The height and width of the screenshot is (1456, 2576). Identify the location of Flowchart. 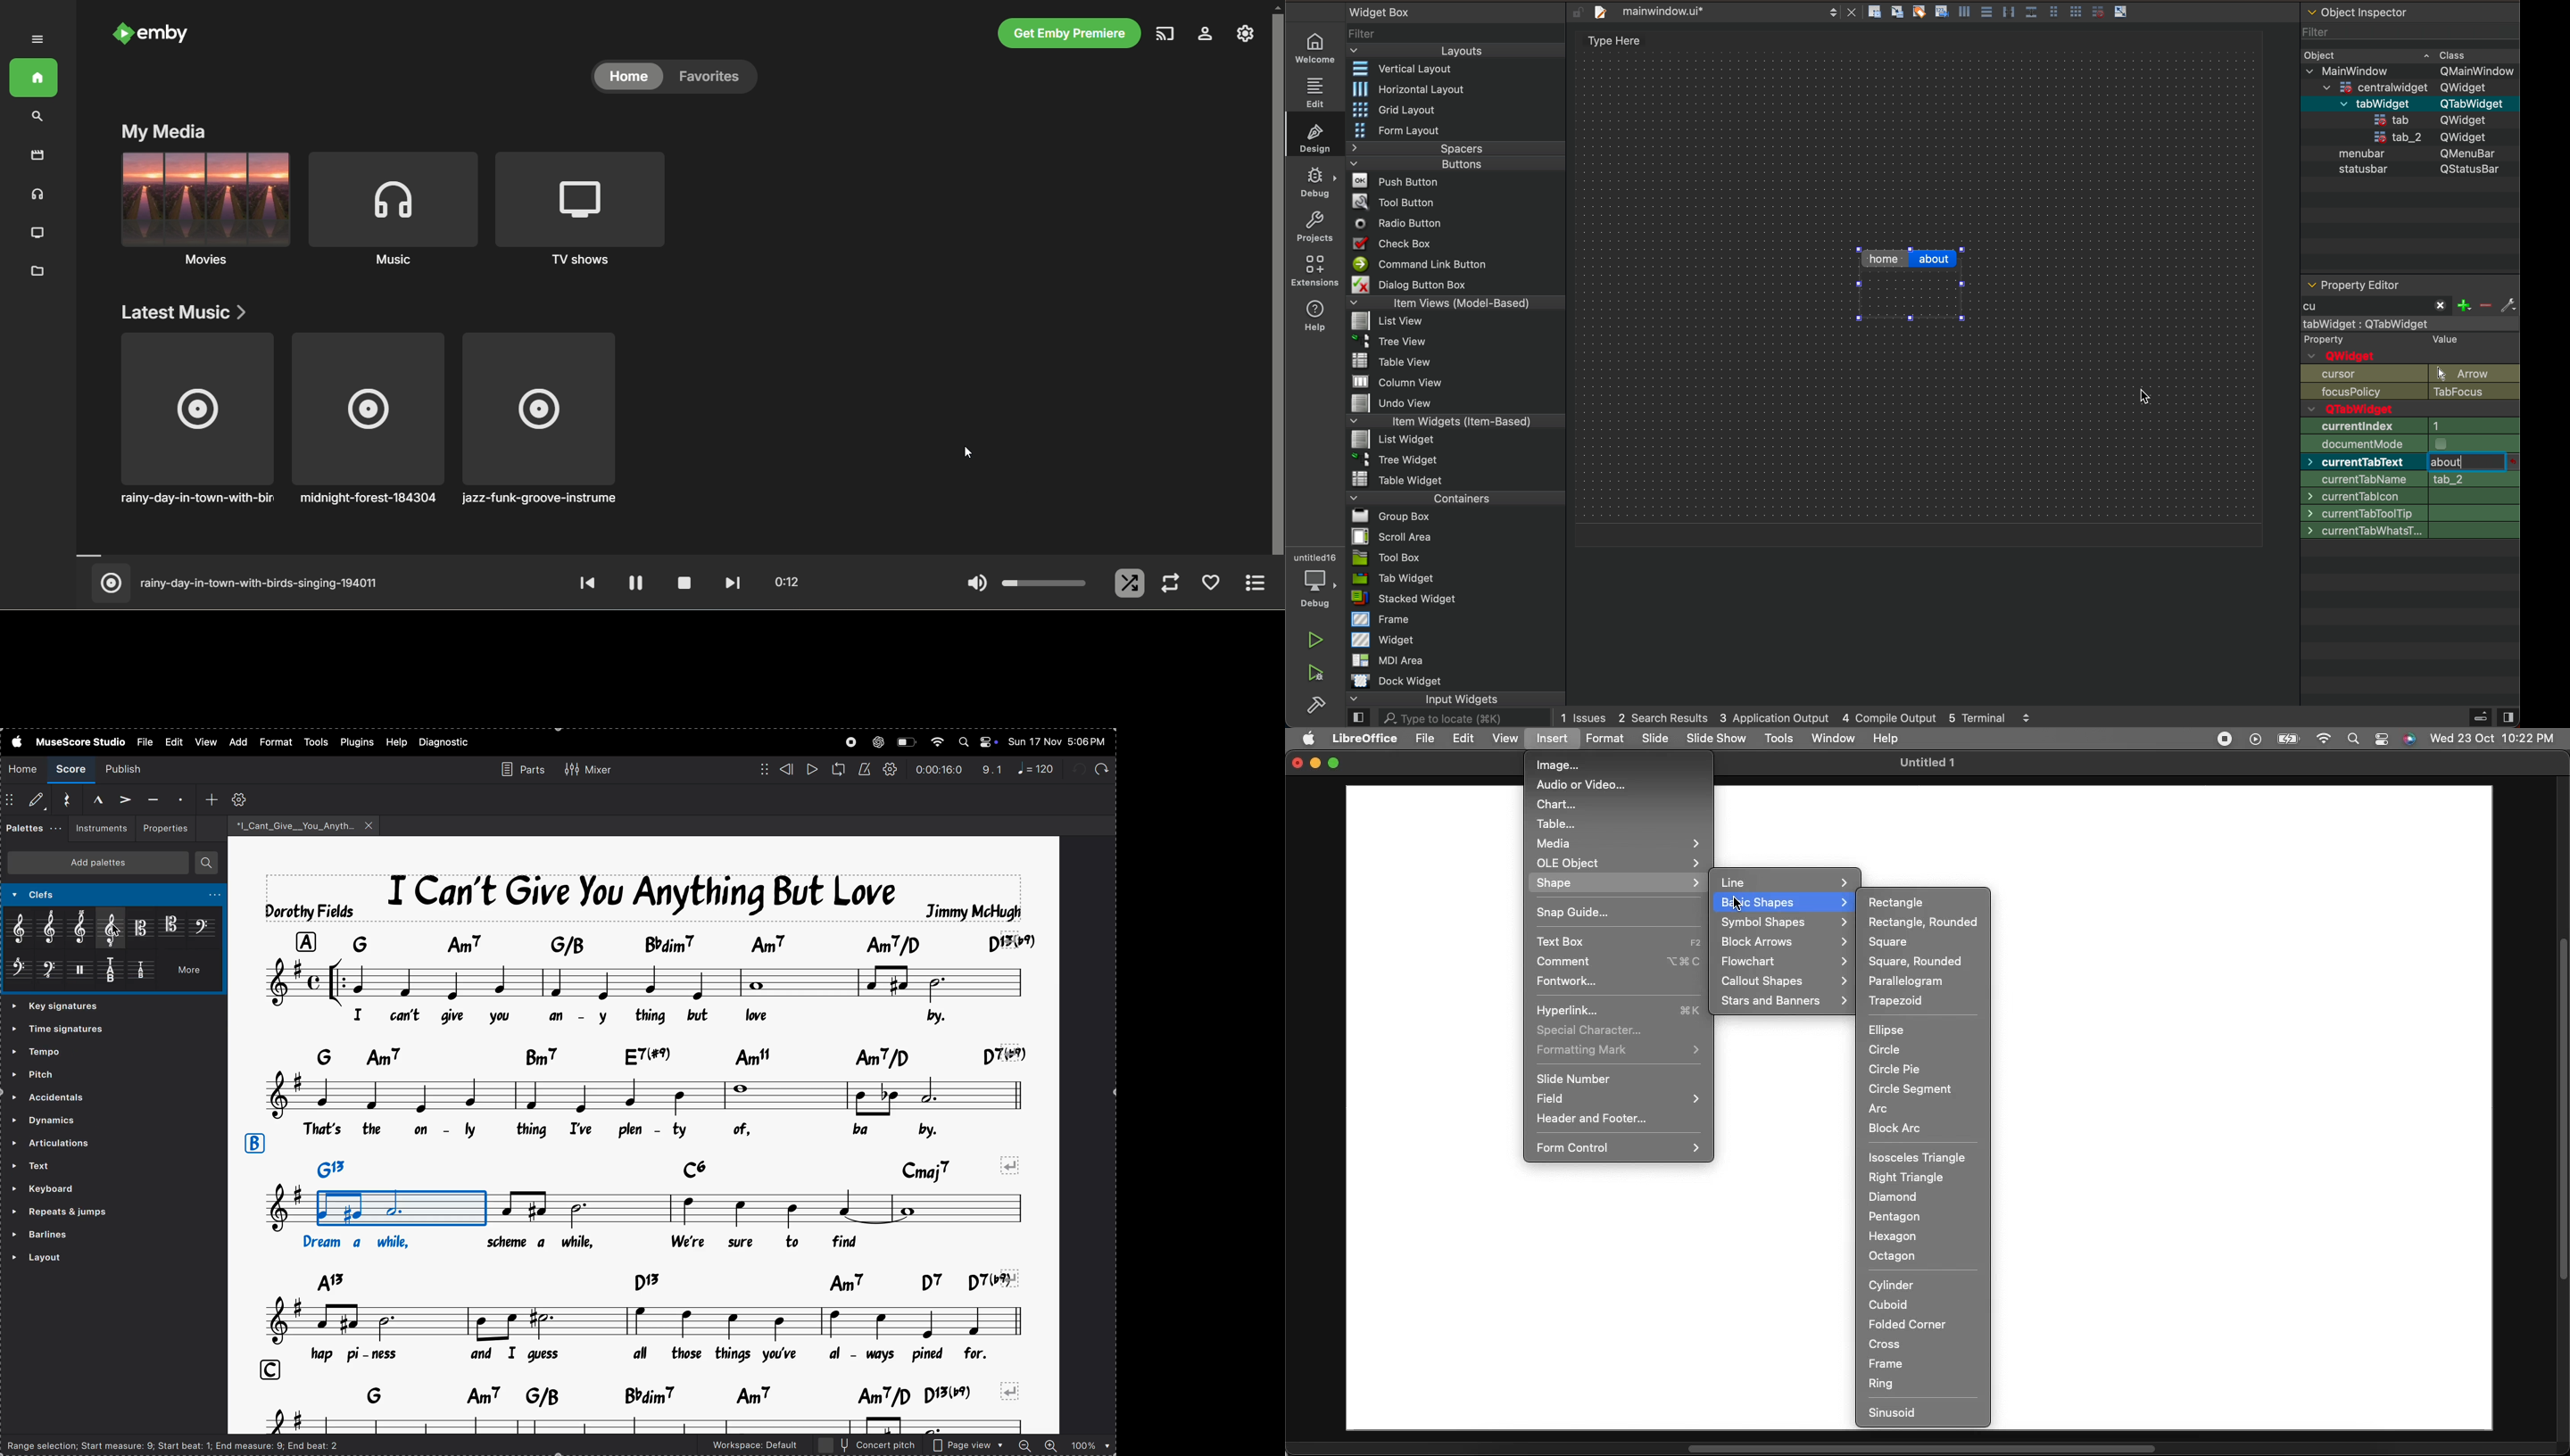
(1784, 962).